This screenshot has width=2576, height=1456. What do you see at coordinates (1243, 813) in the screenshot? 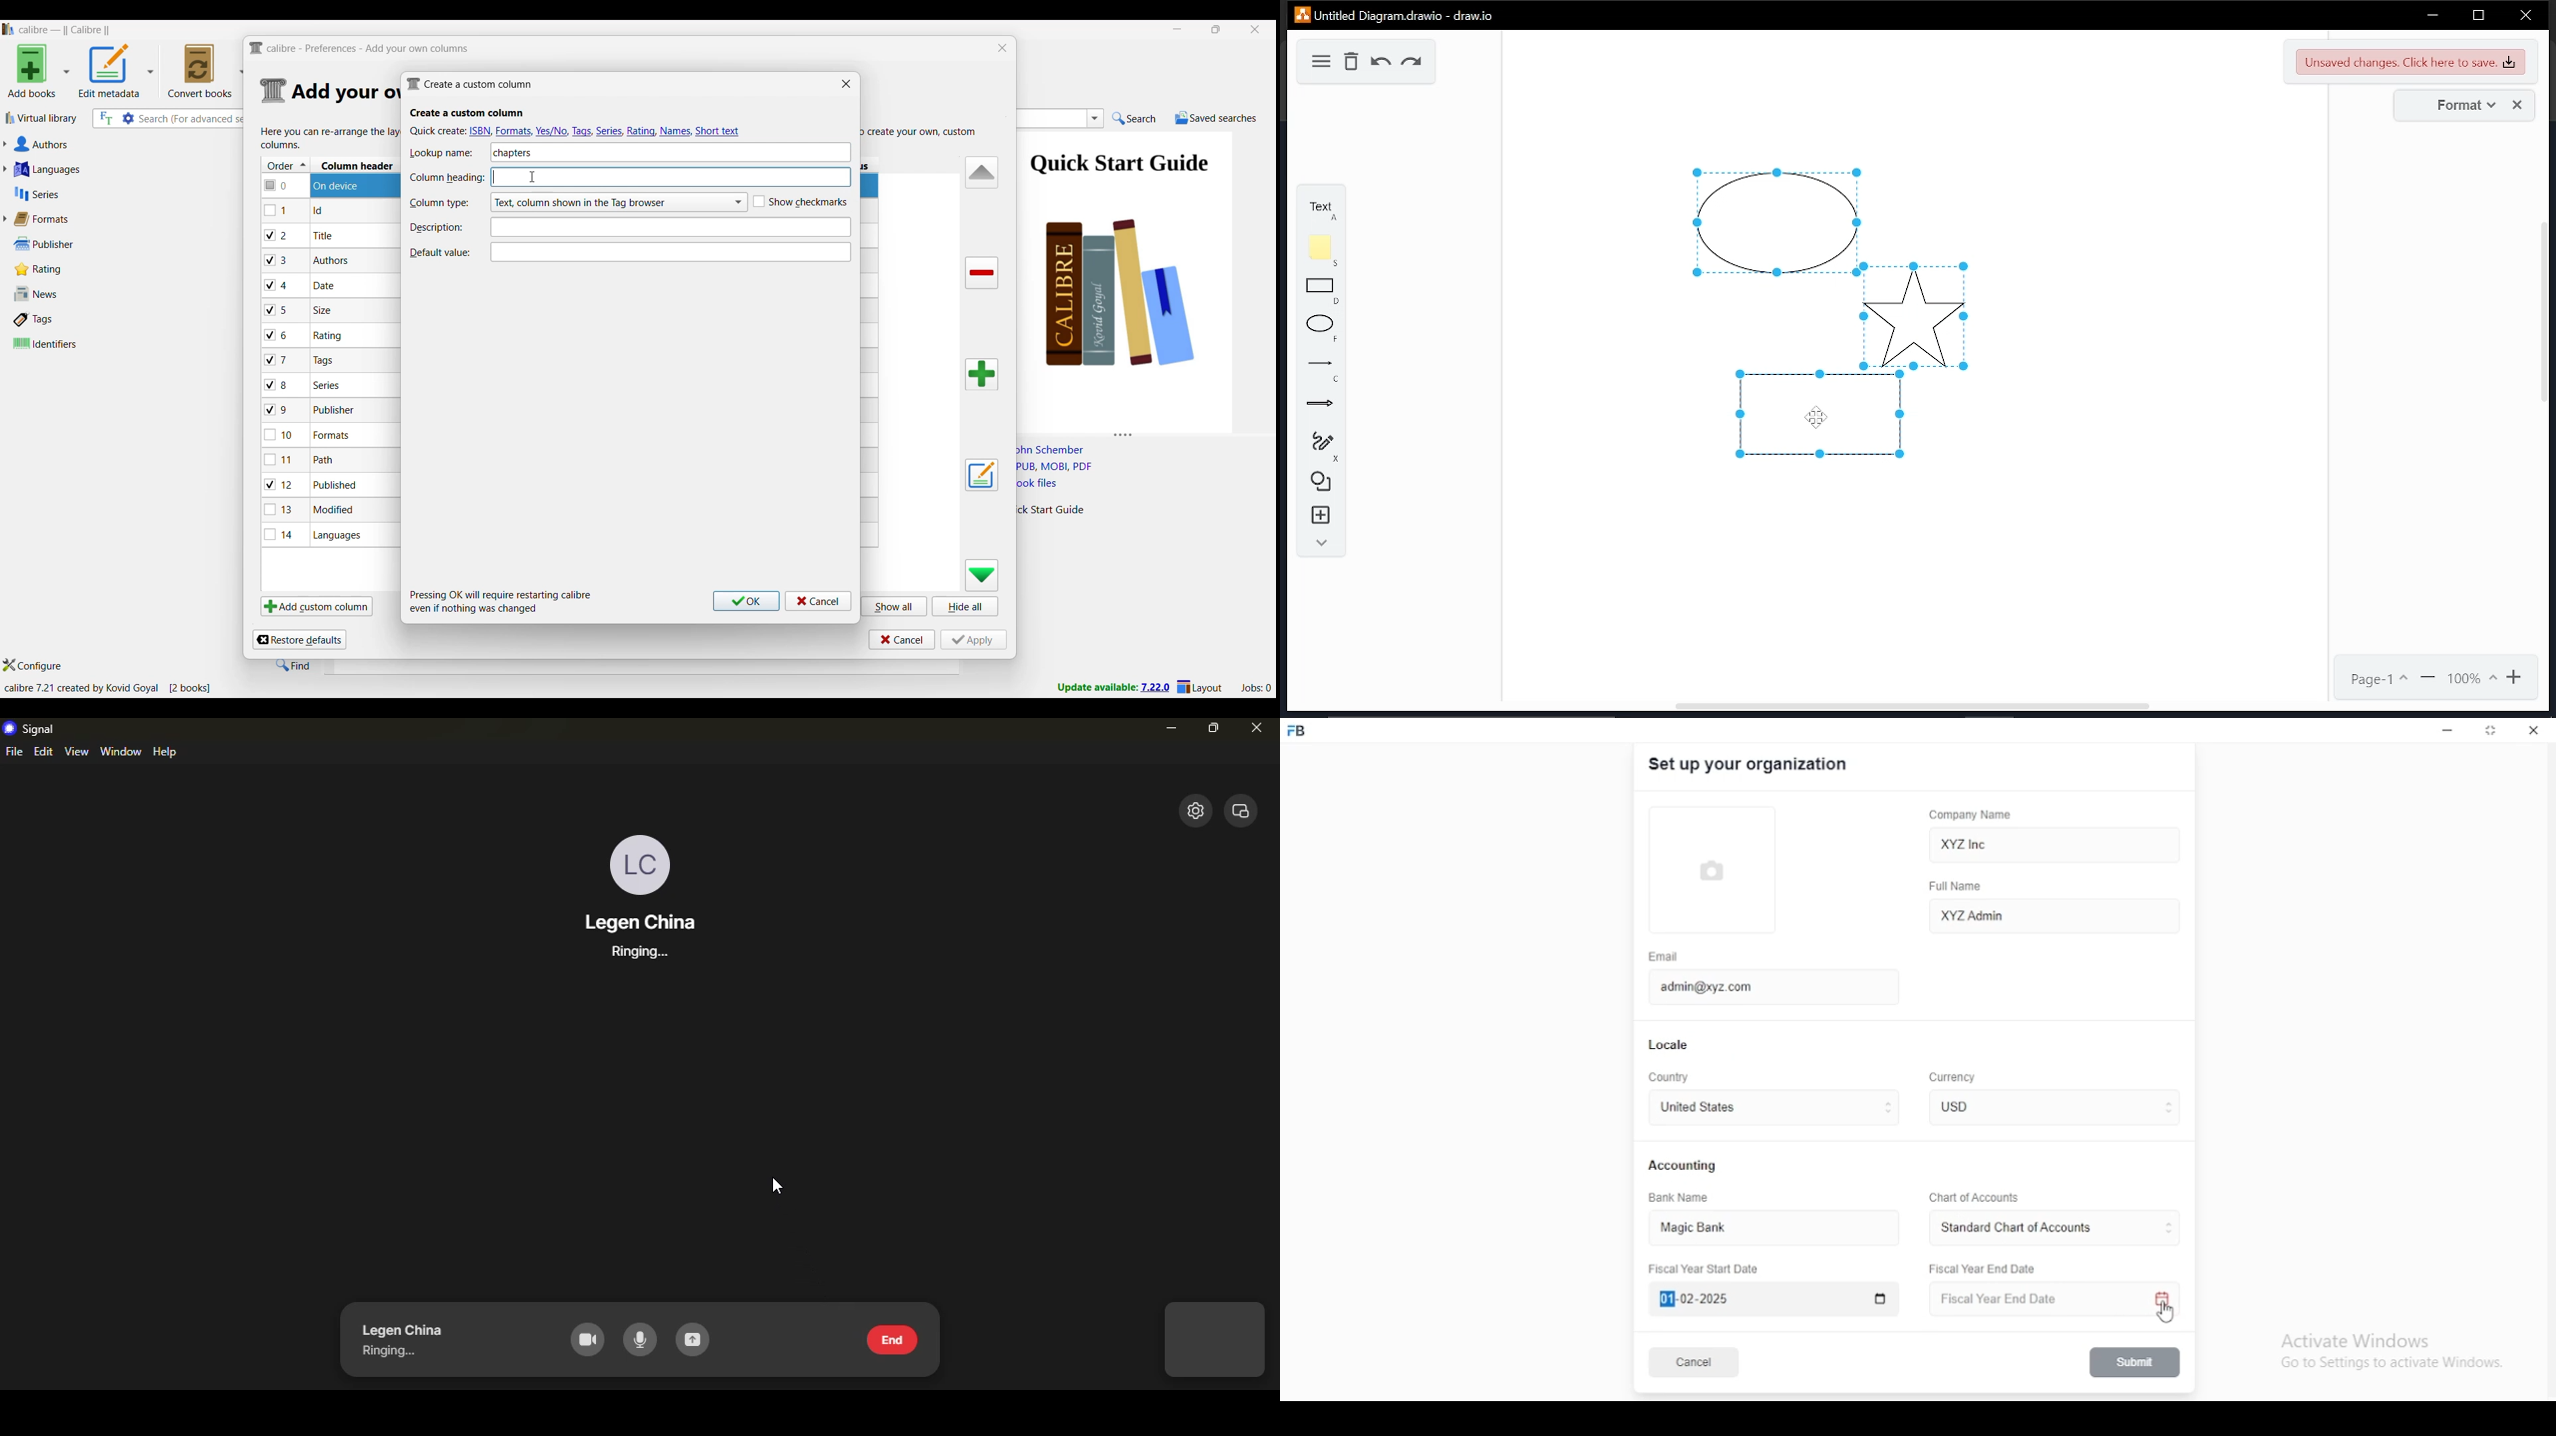
I see `close` at bounding box center [1243, 813].